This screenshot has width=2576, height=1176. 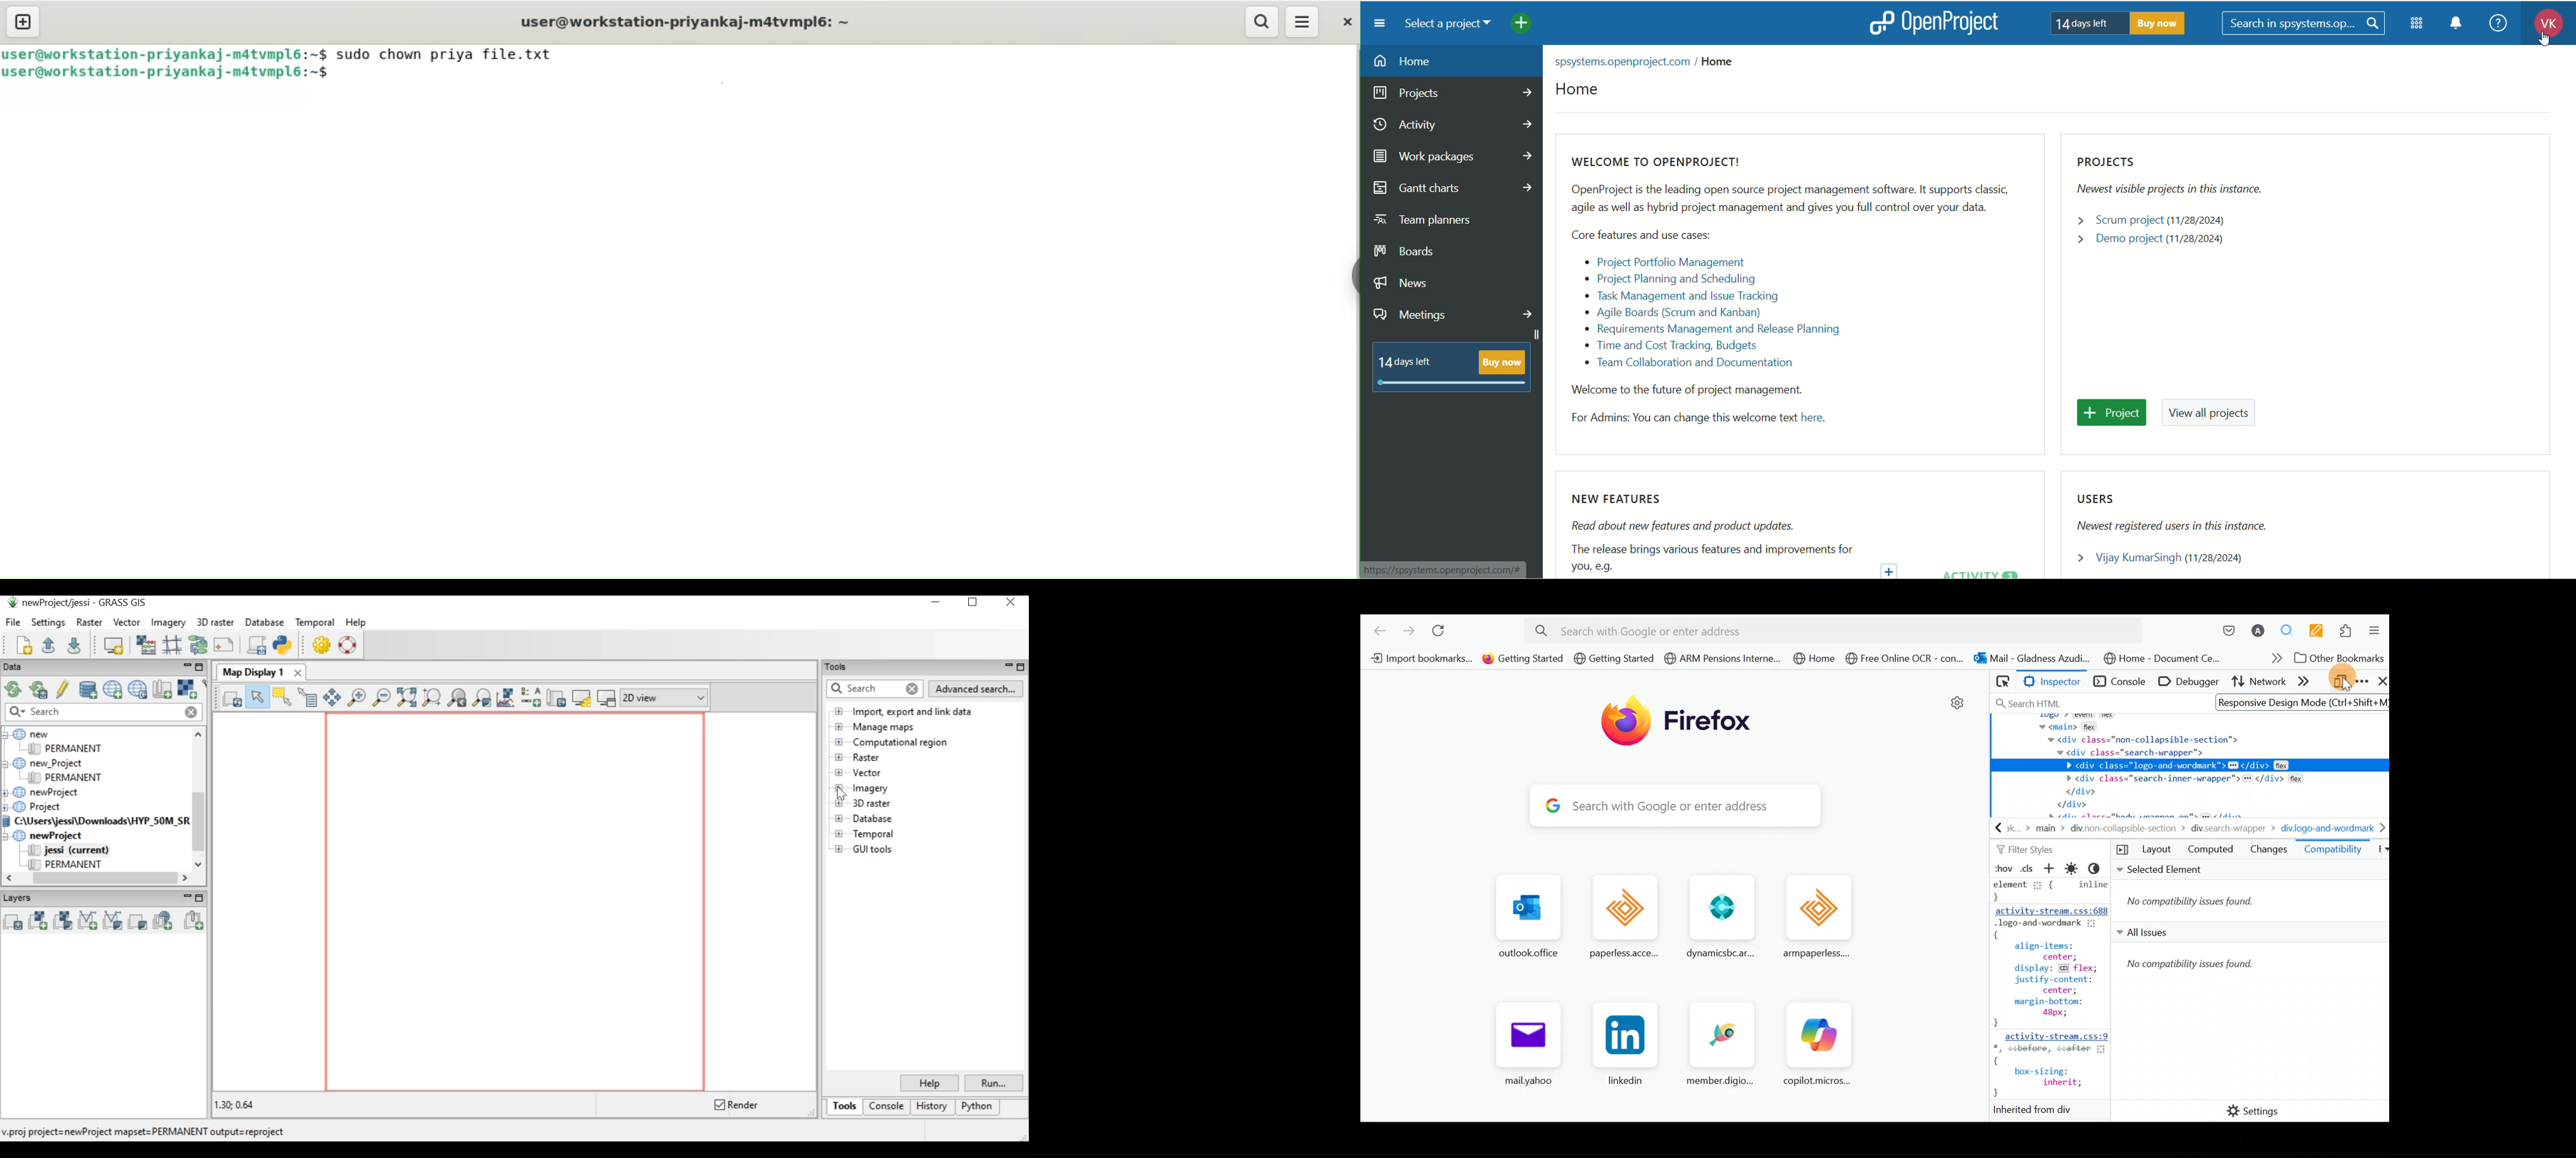 I want to click on Search bar, so click(x=2095, y=701).